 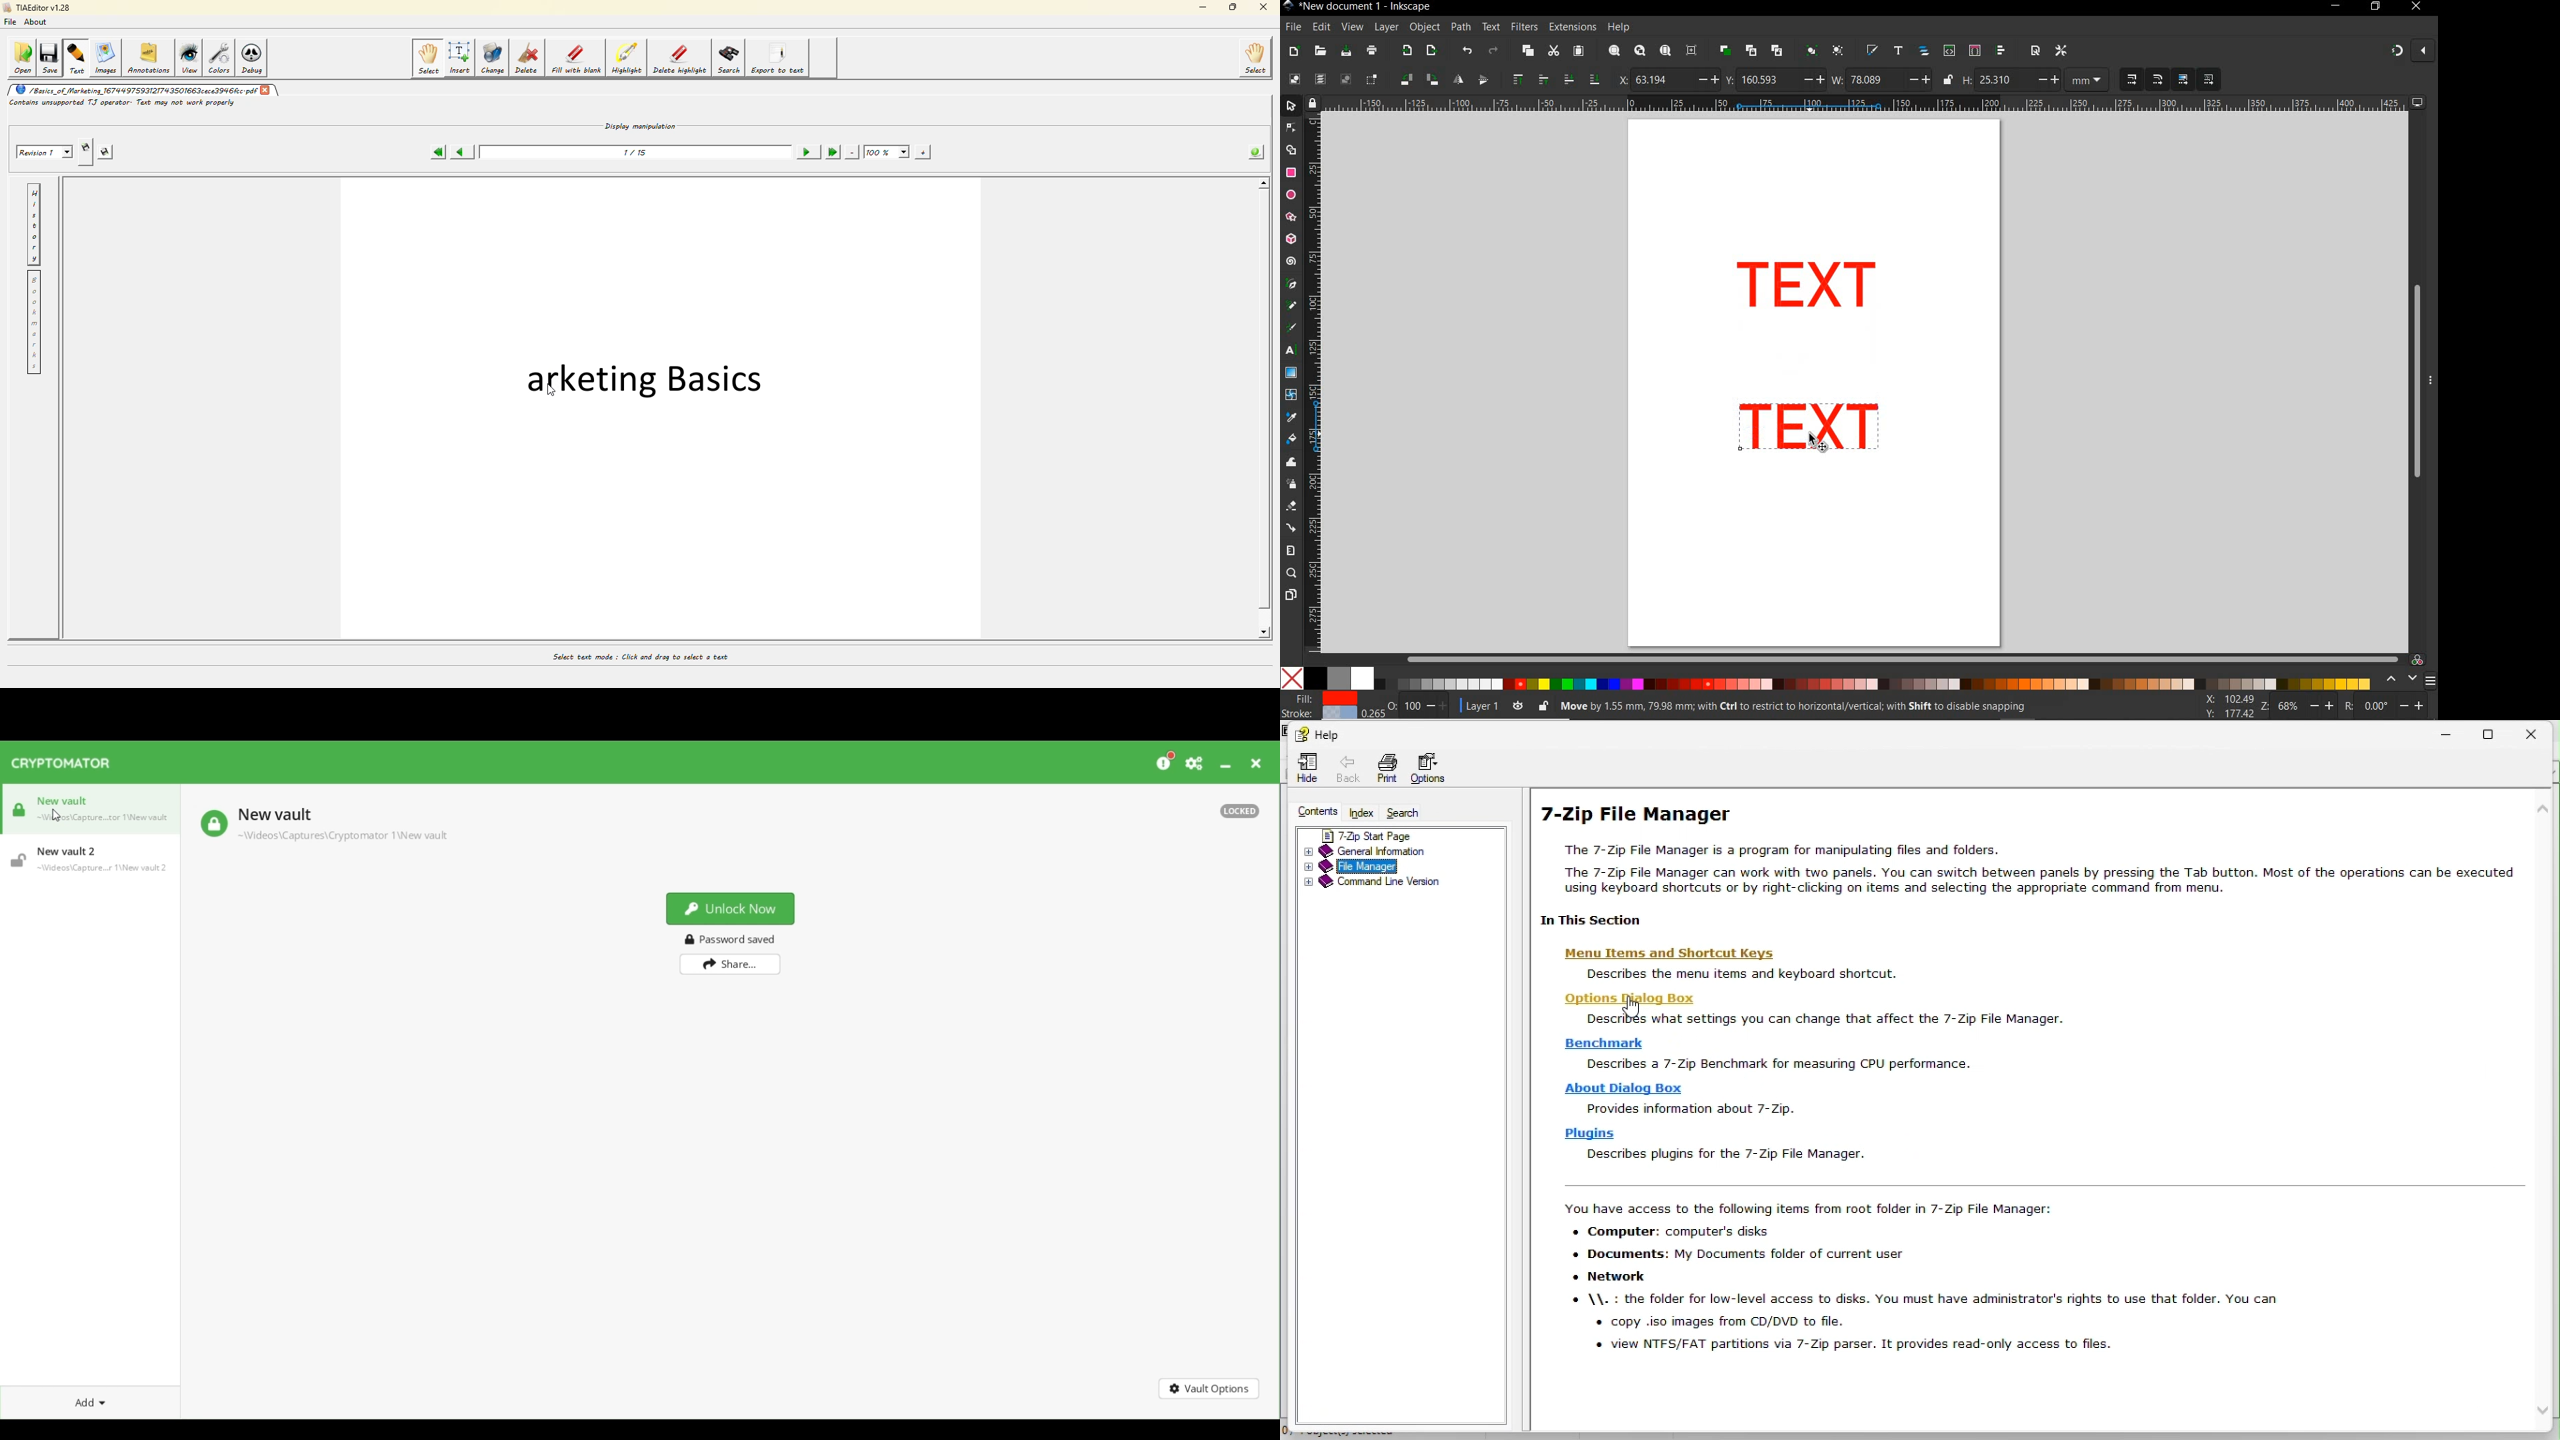 What do you see at coordinates (1344, 80) in the screenshot?
I see `deselect` at bounding box center [1344, 80].